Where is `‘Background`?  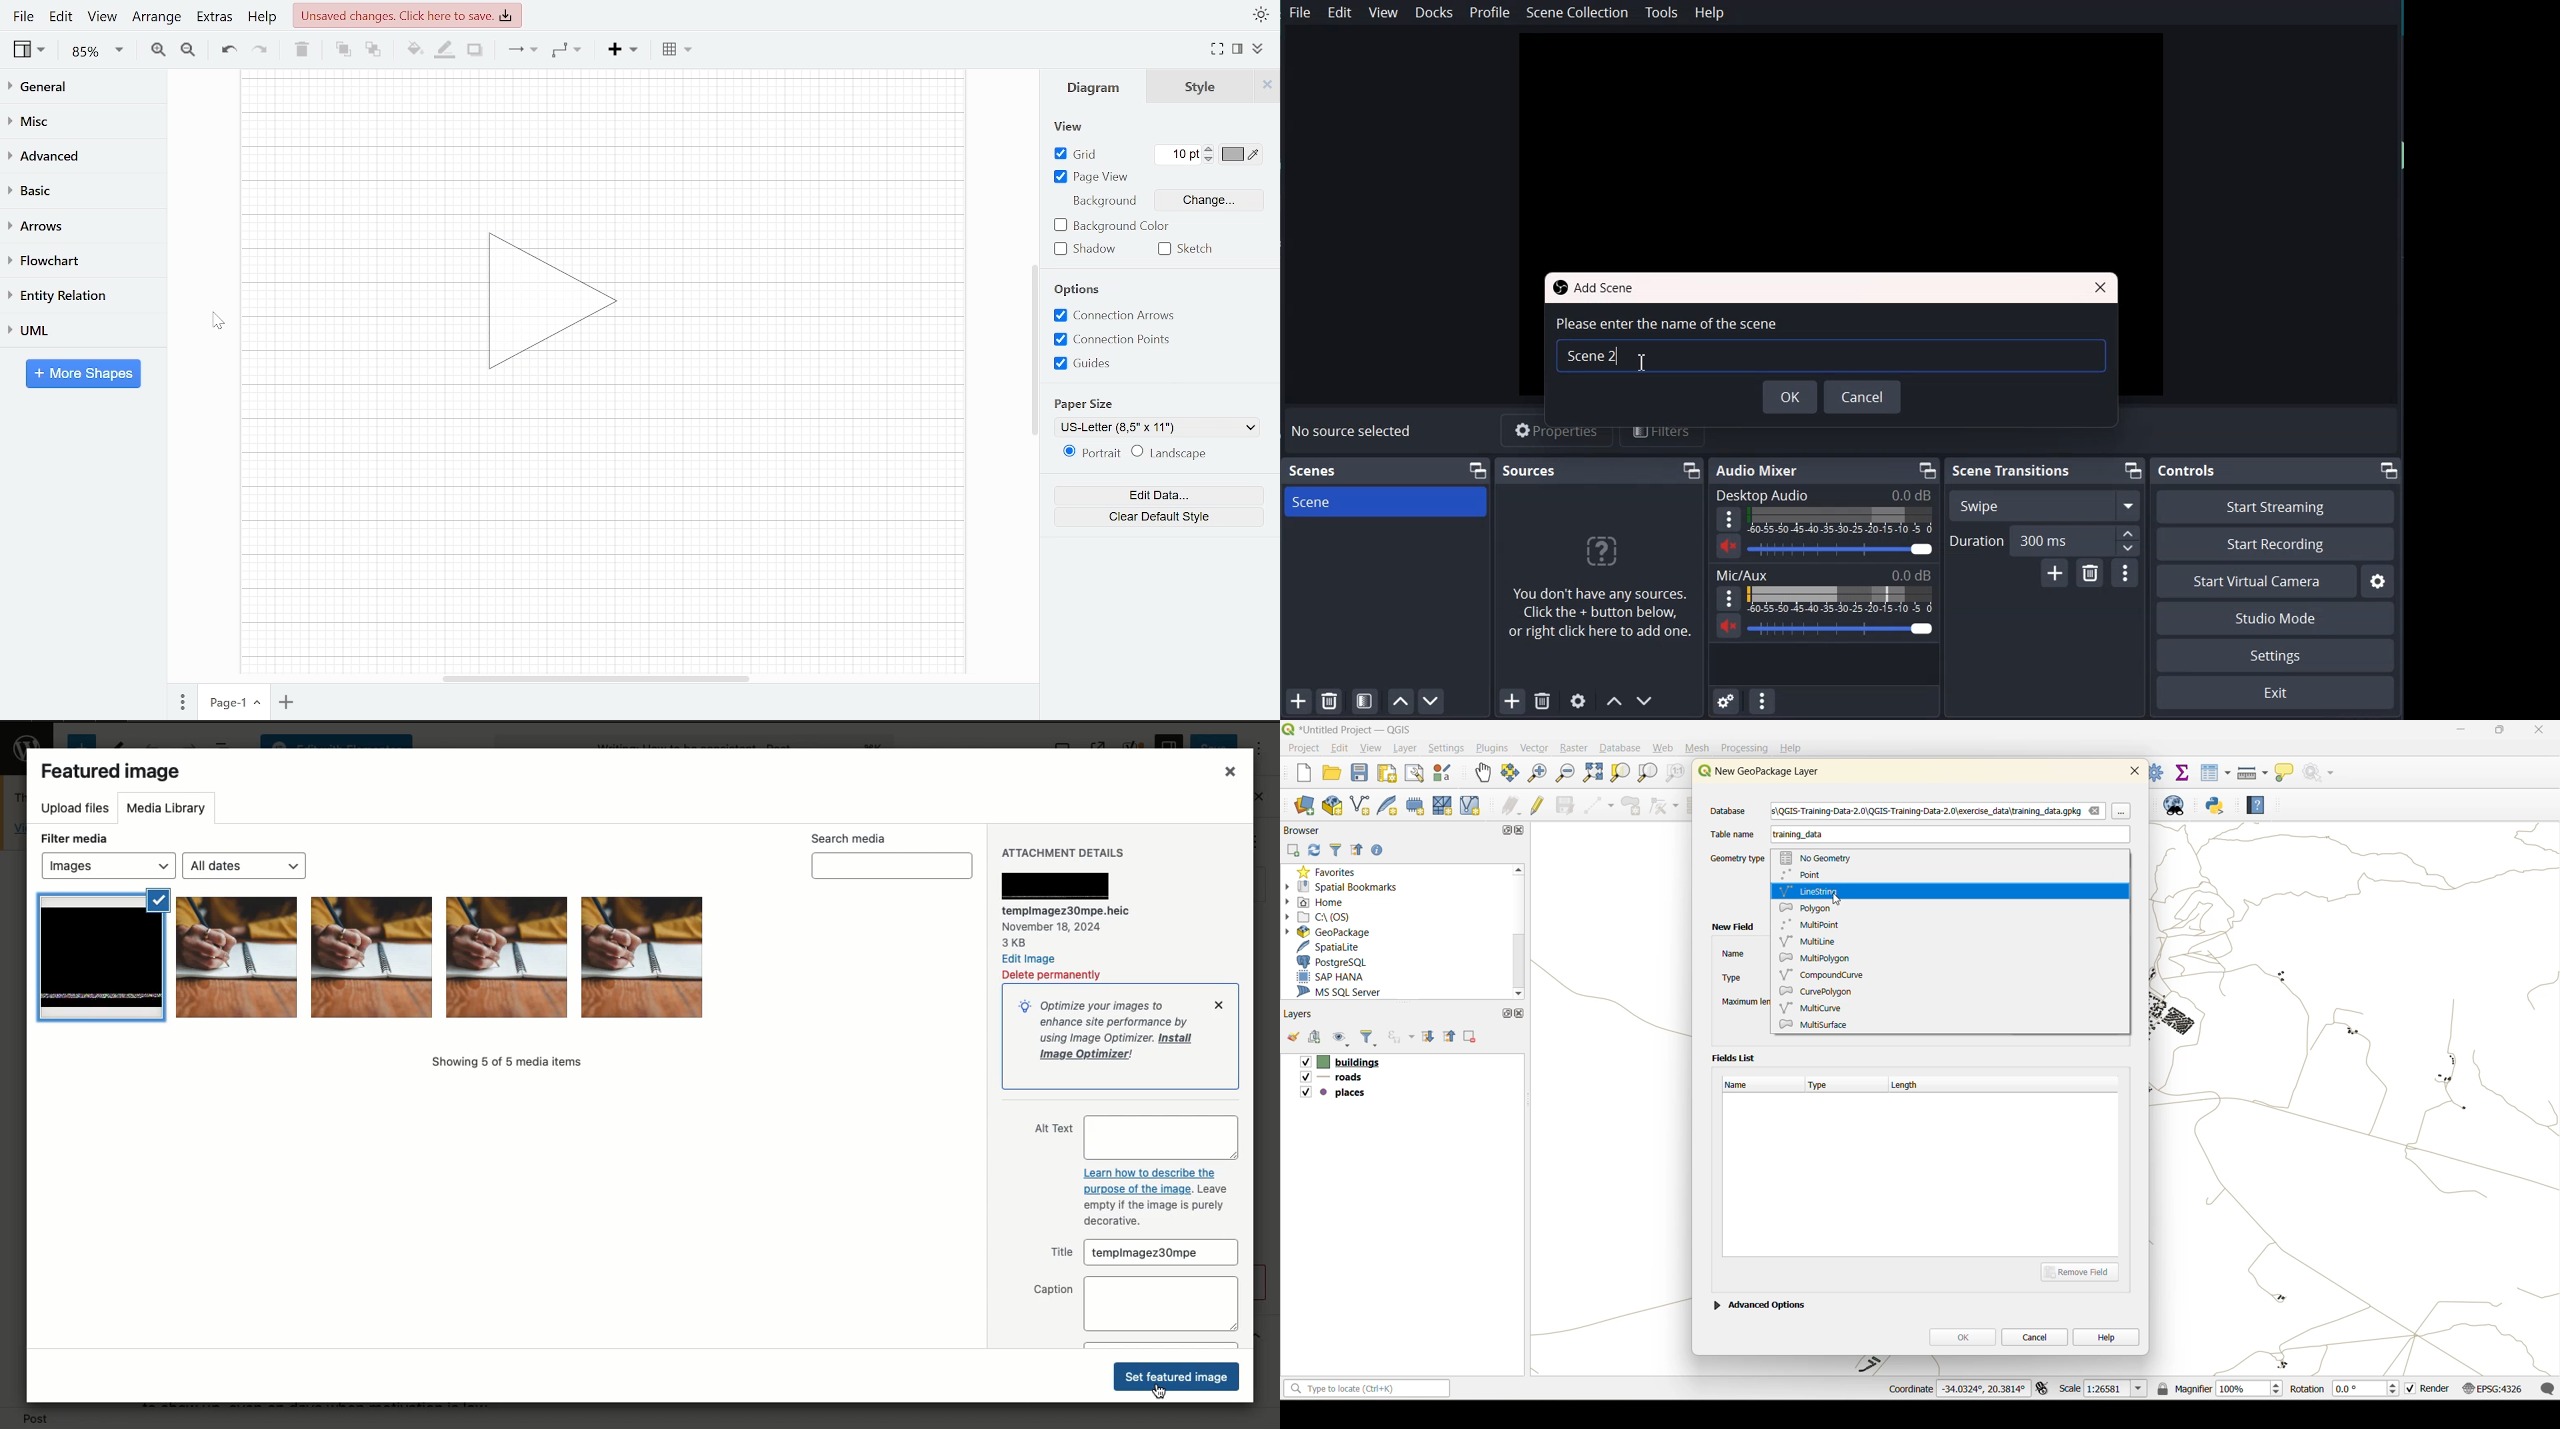 ‘Background is located at coordinates (1097, 203).